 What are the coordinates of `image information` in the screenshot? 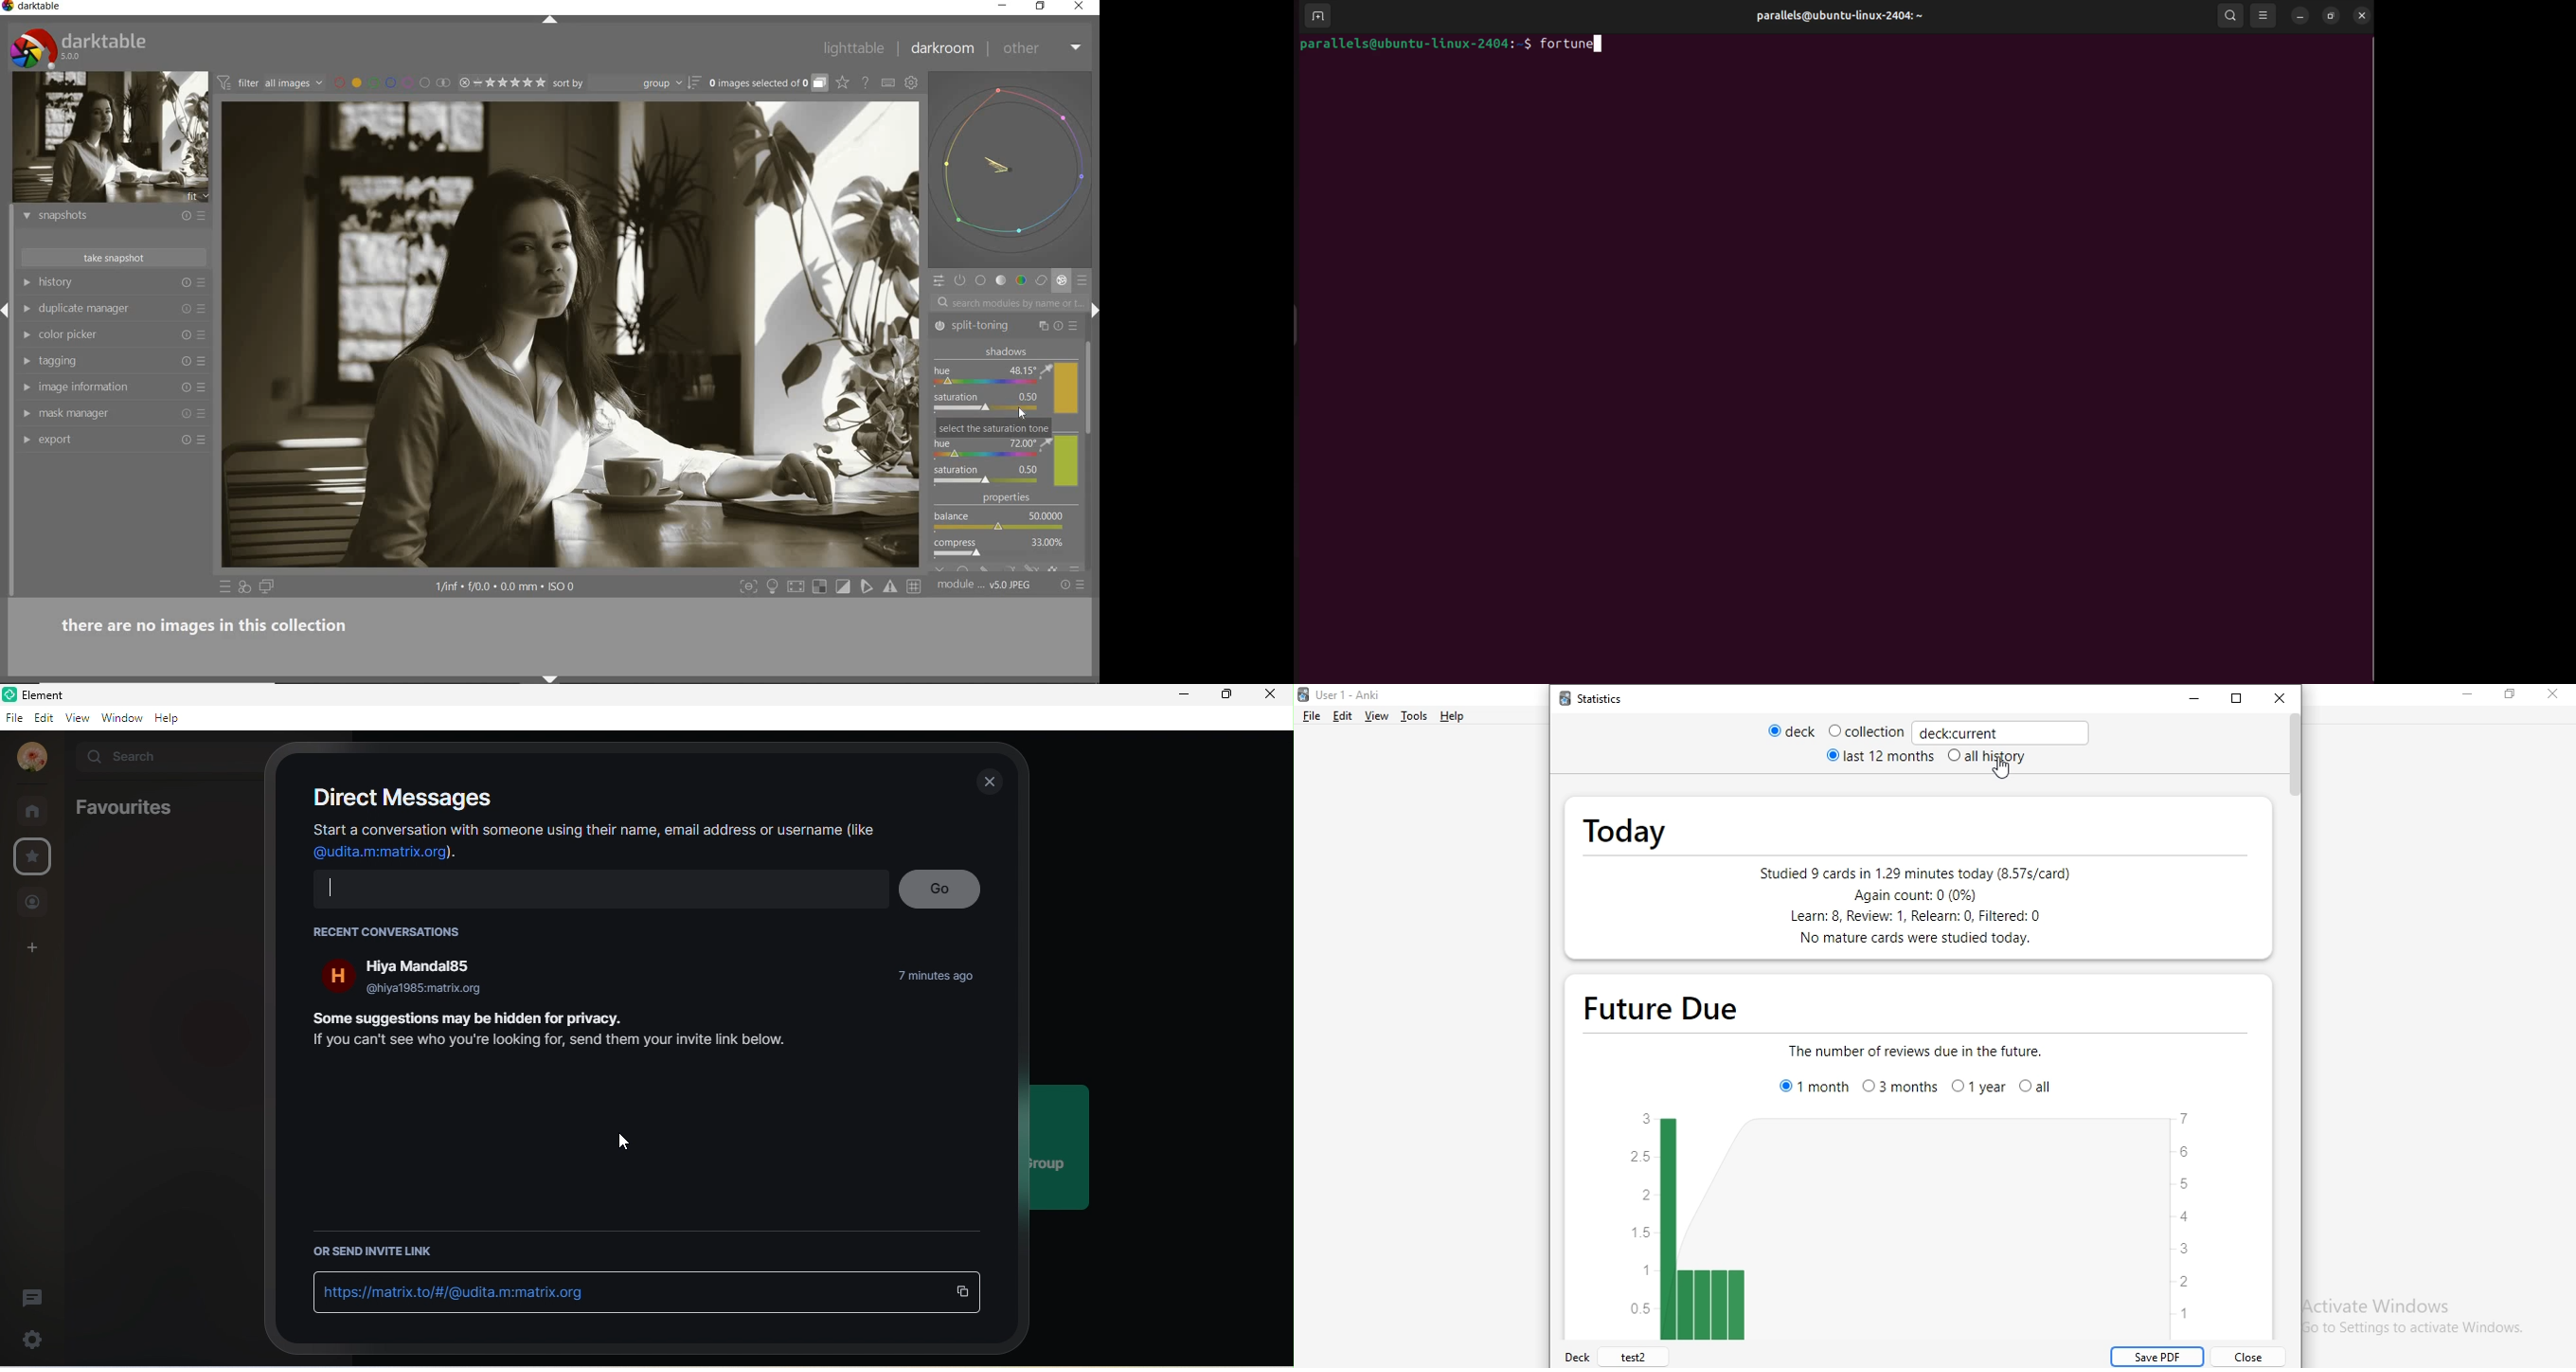 It's located at (104, 387).